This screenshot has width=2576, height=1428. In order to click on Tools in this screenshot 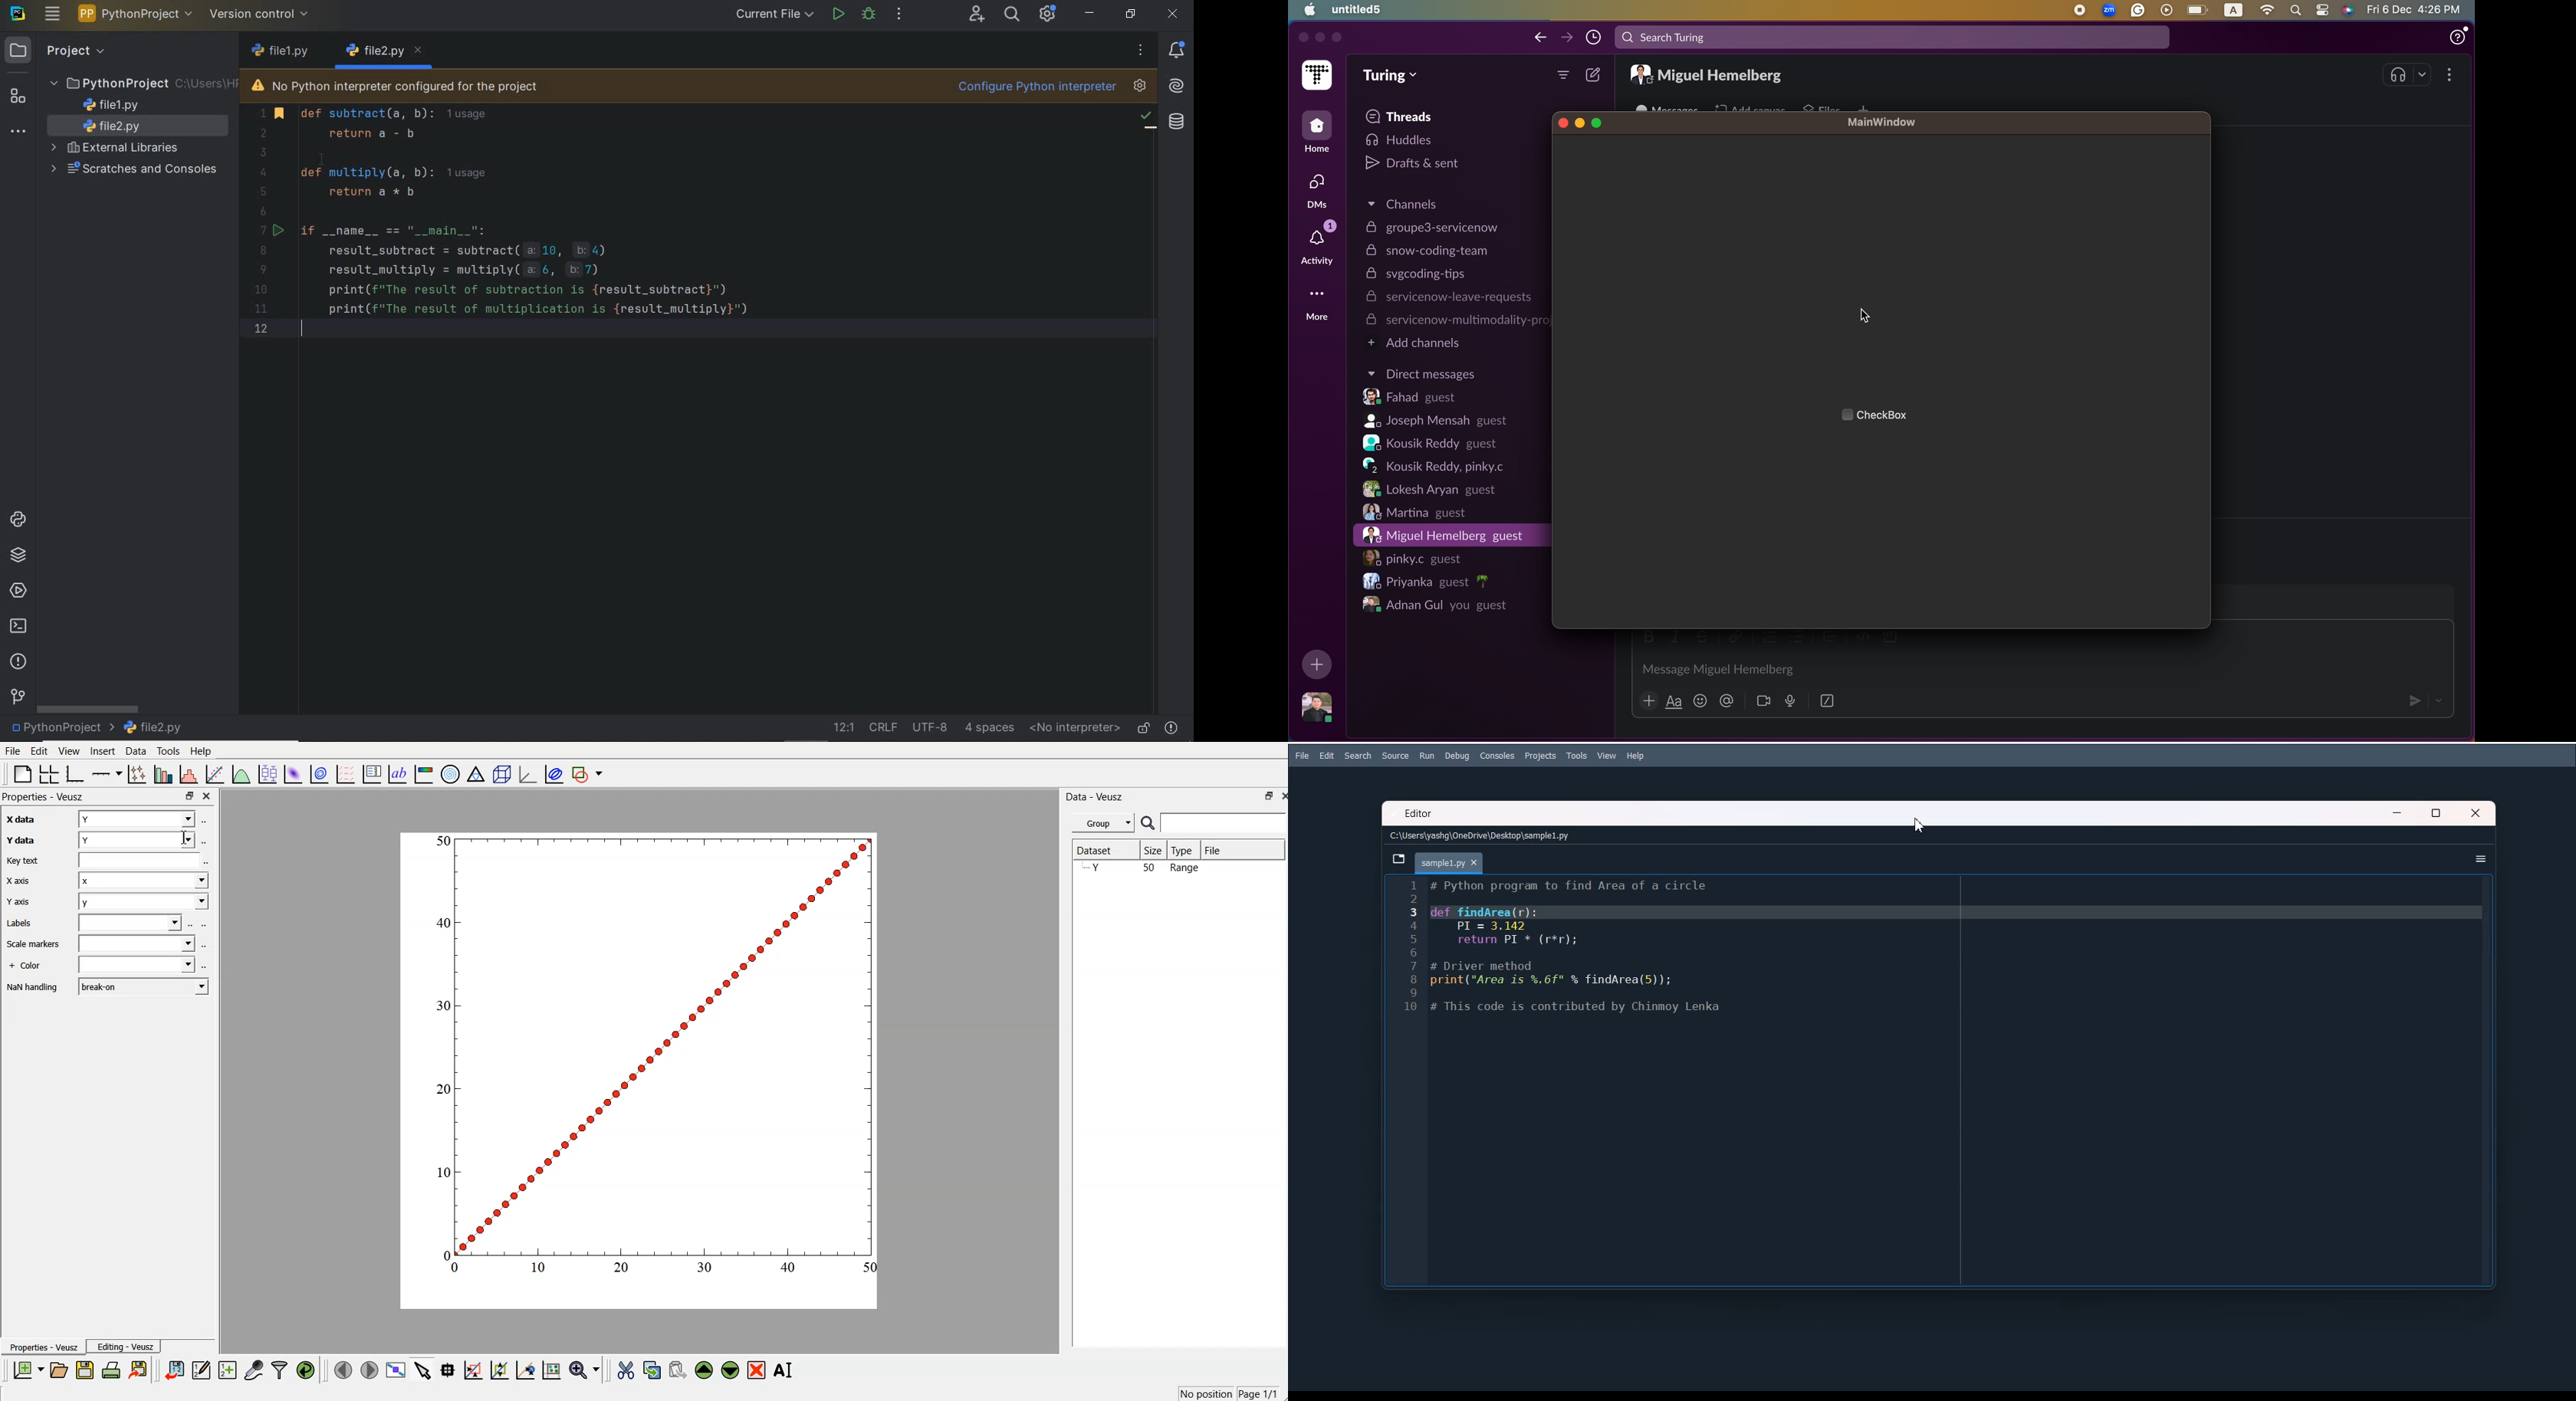, I will do `click(168, 751)`.